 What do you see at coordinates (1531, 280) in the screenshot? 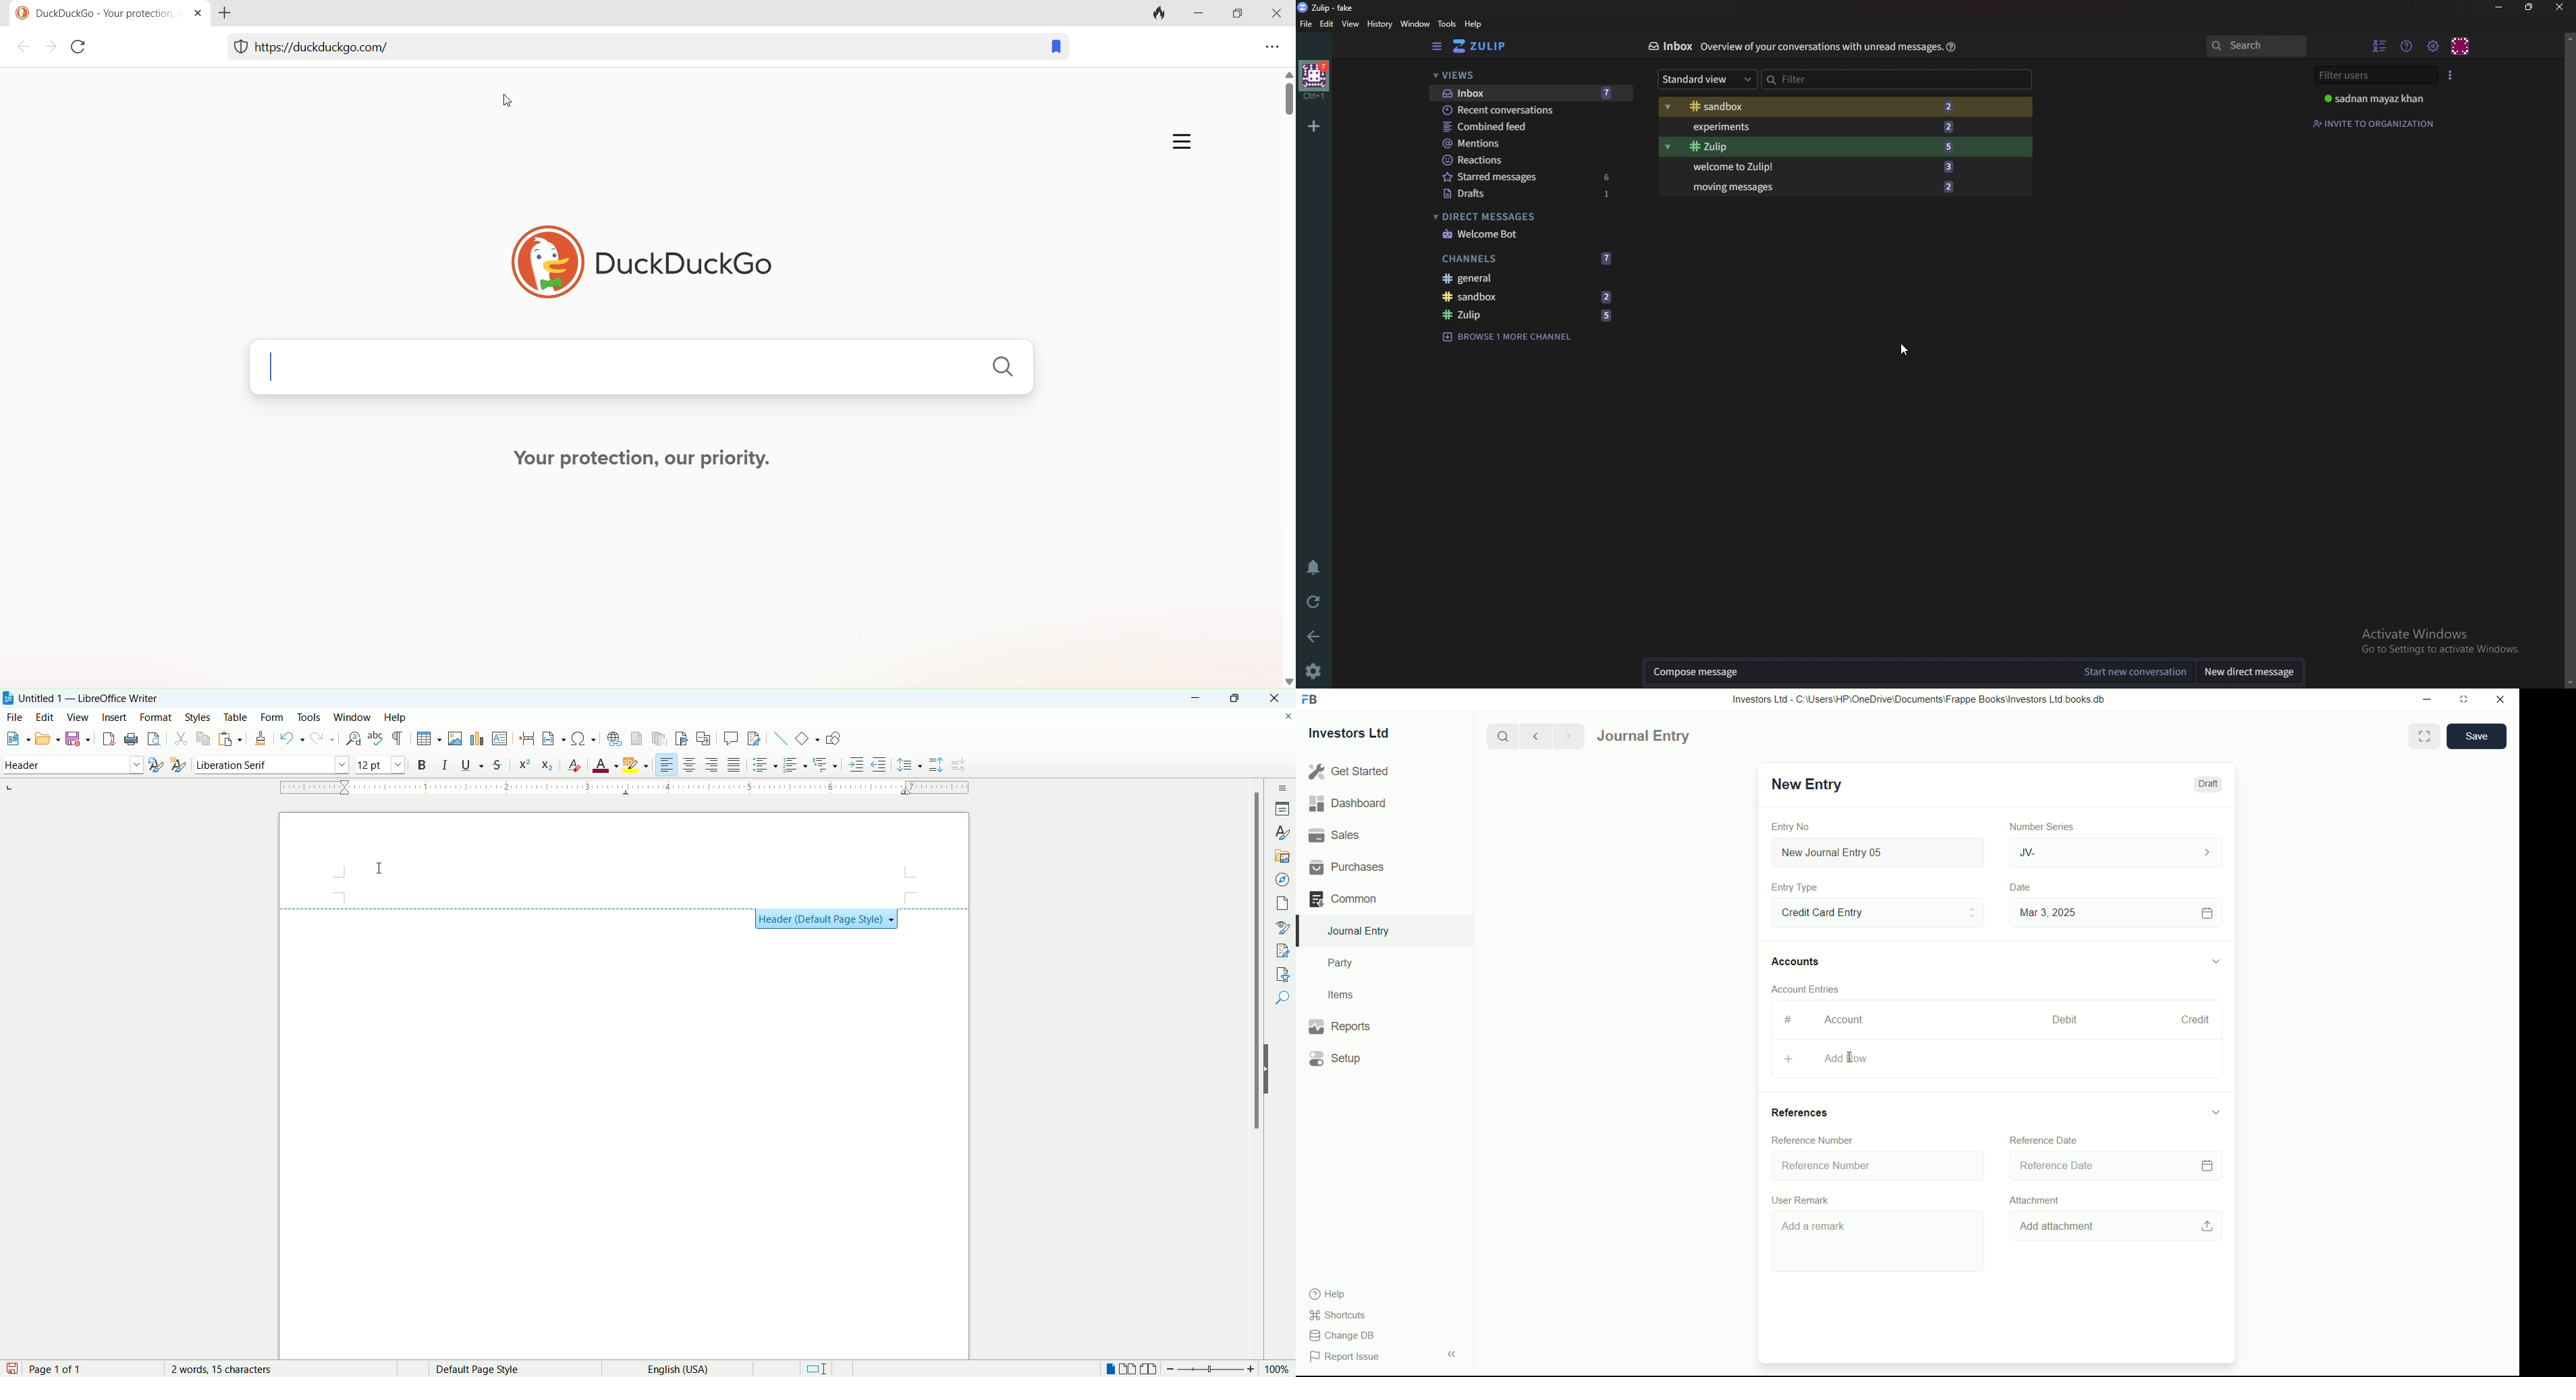
I see `# General` at bounding box center [1531, 280].